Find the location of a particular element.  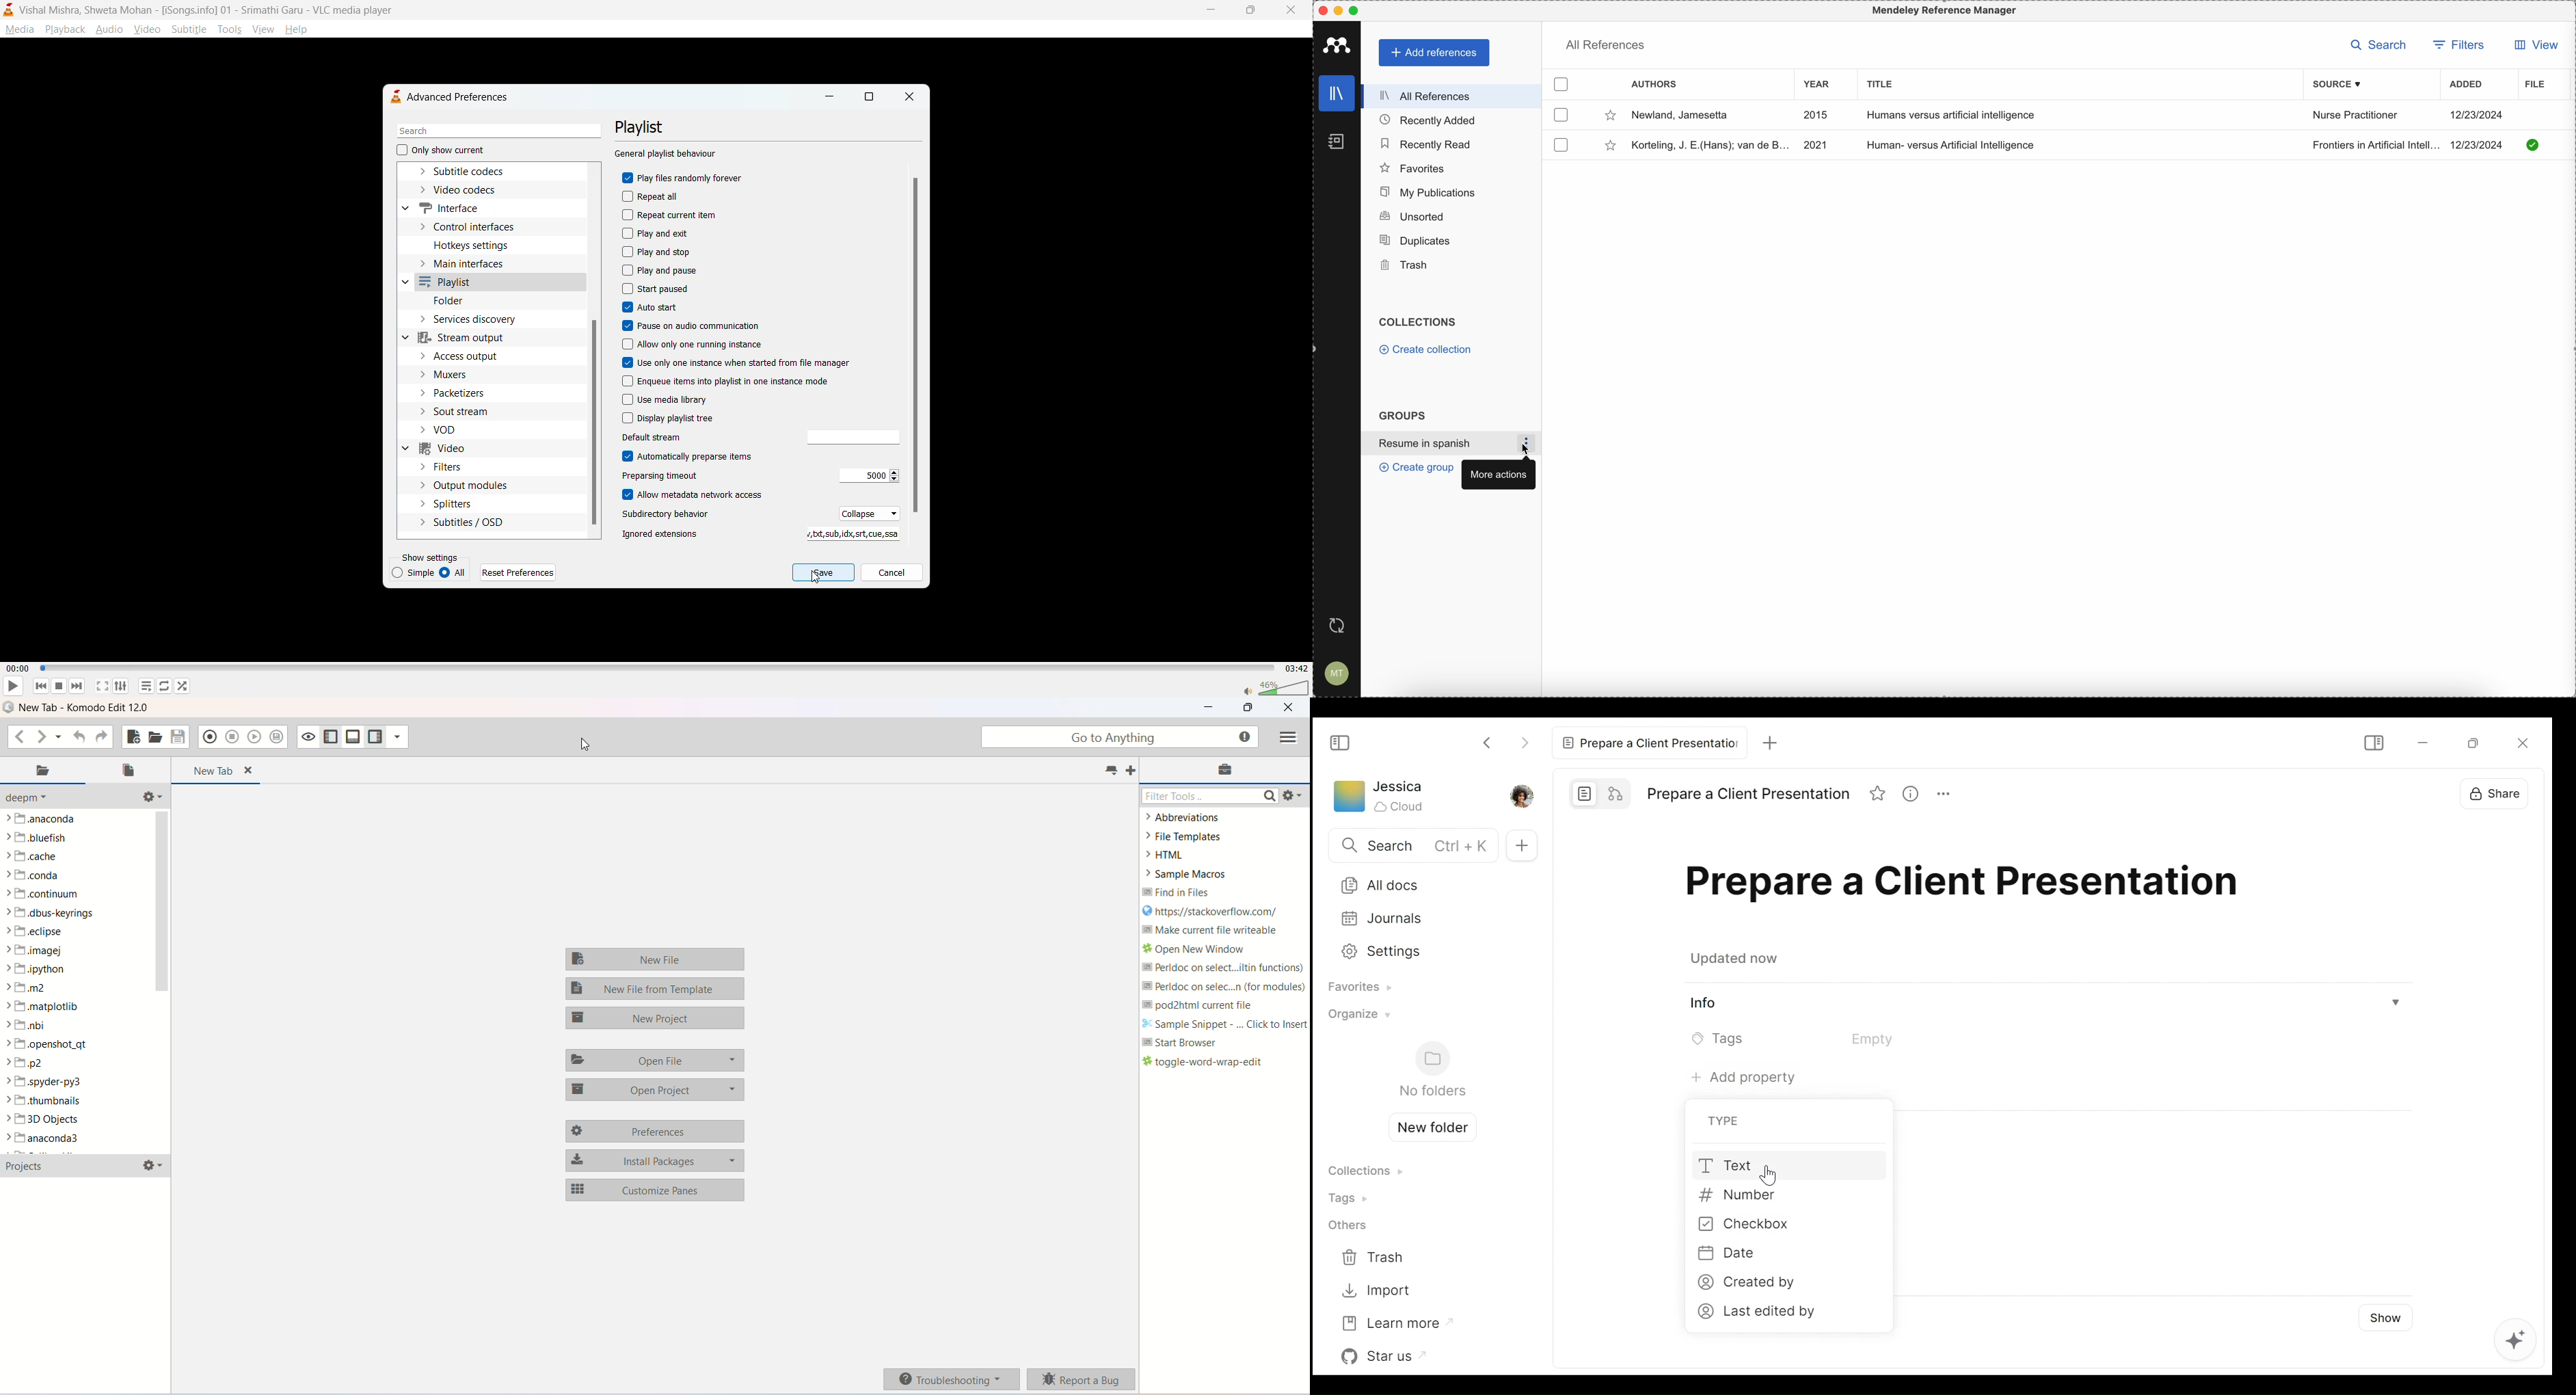

Click to go back is located at coordinates (1488, 741).